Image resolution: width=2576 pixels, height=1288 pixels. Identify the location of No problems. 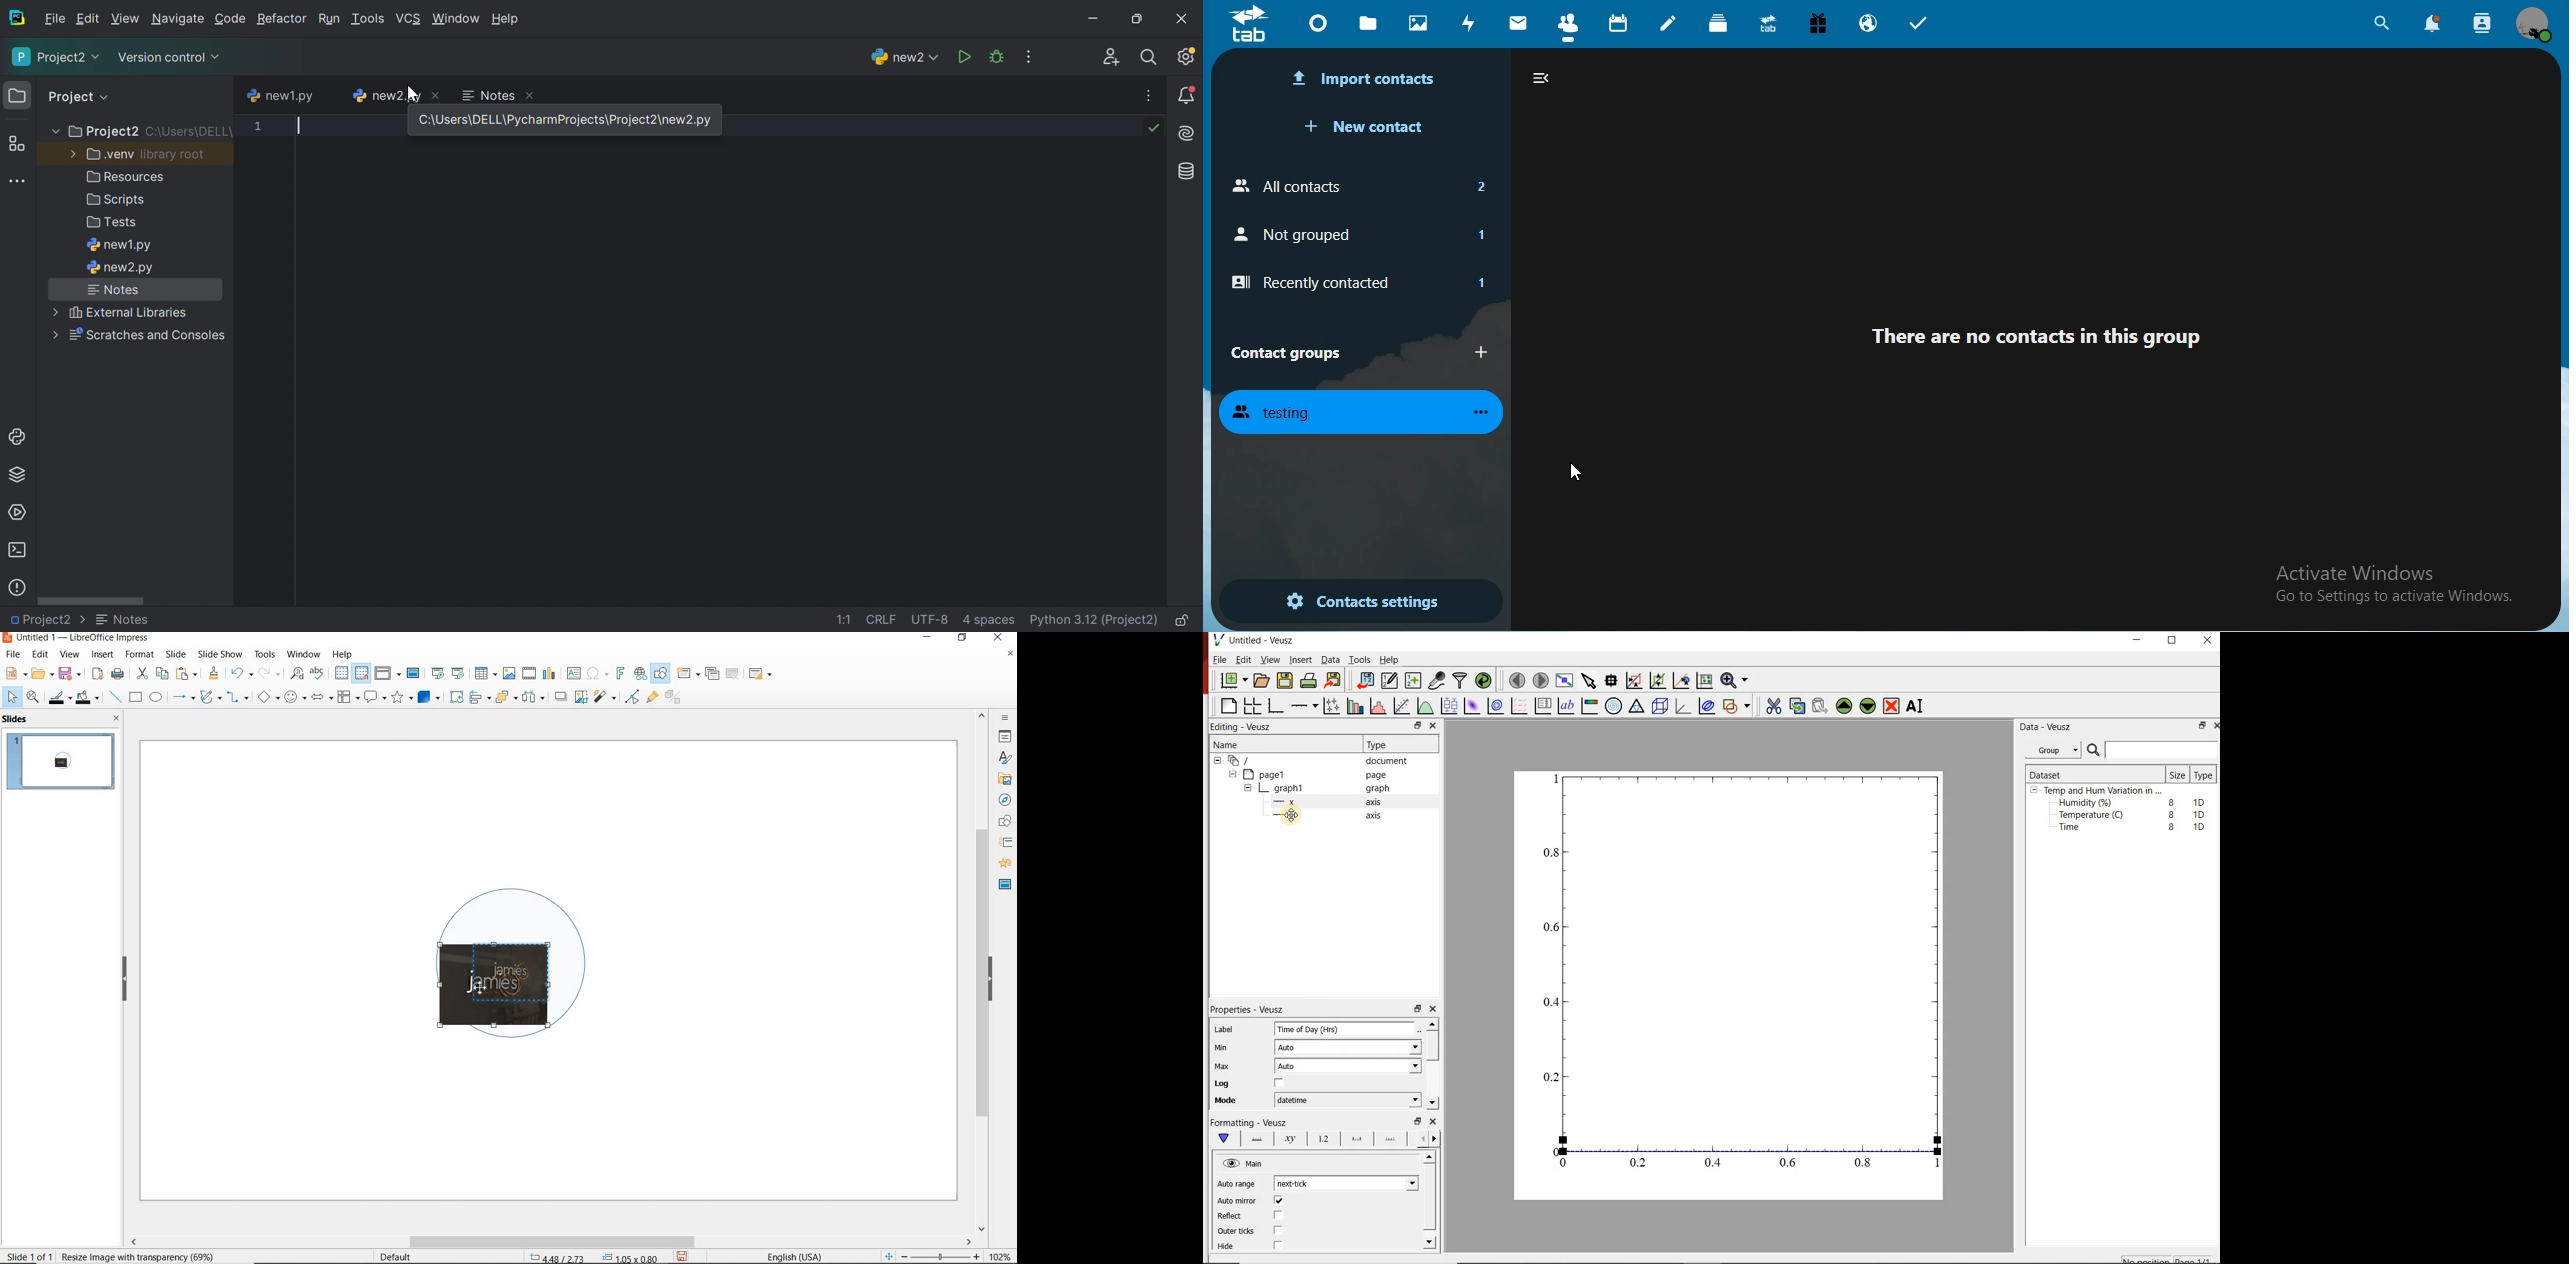
(1157, 128).